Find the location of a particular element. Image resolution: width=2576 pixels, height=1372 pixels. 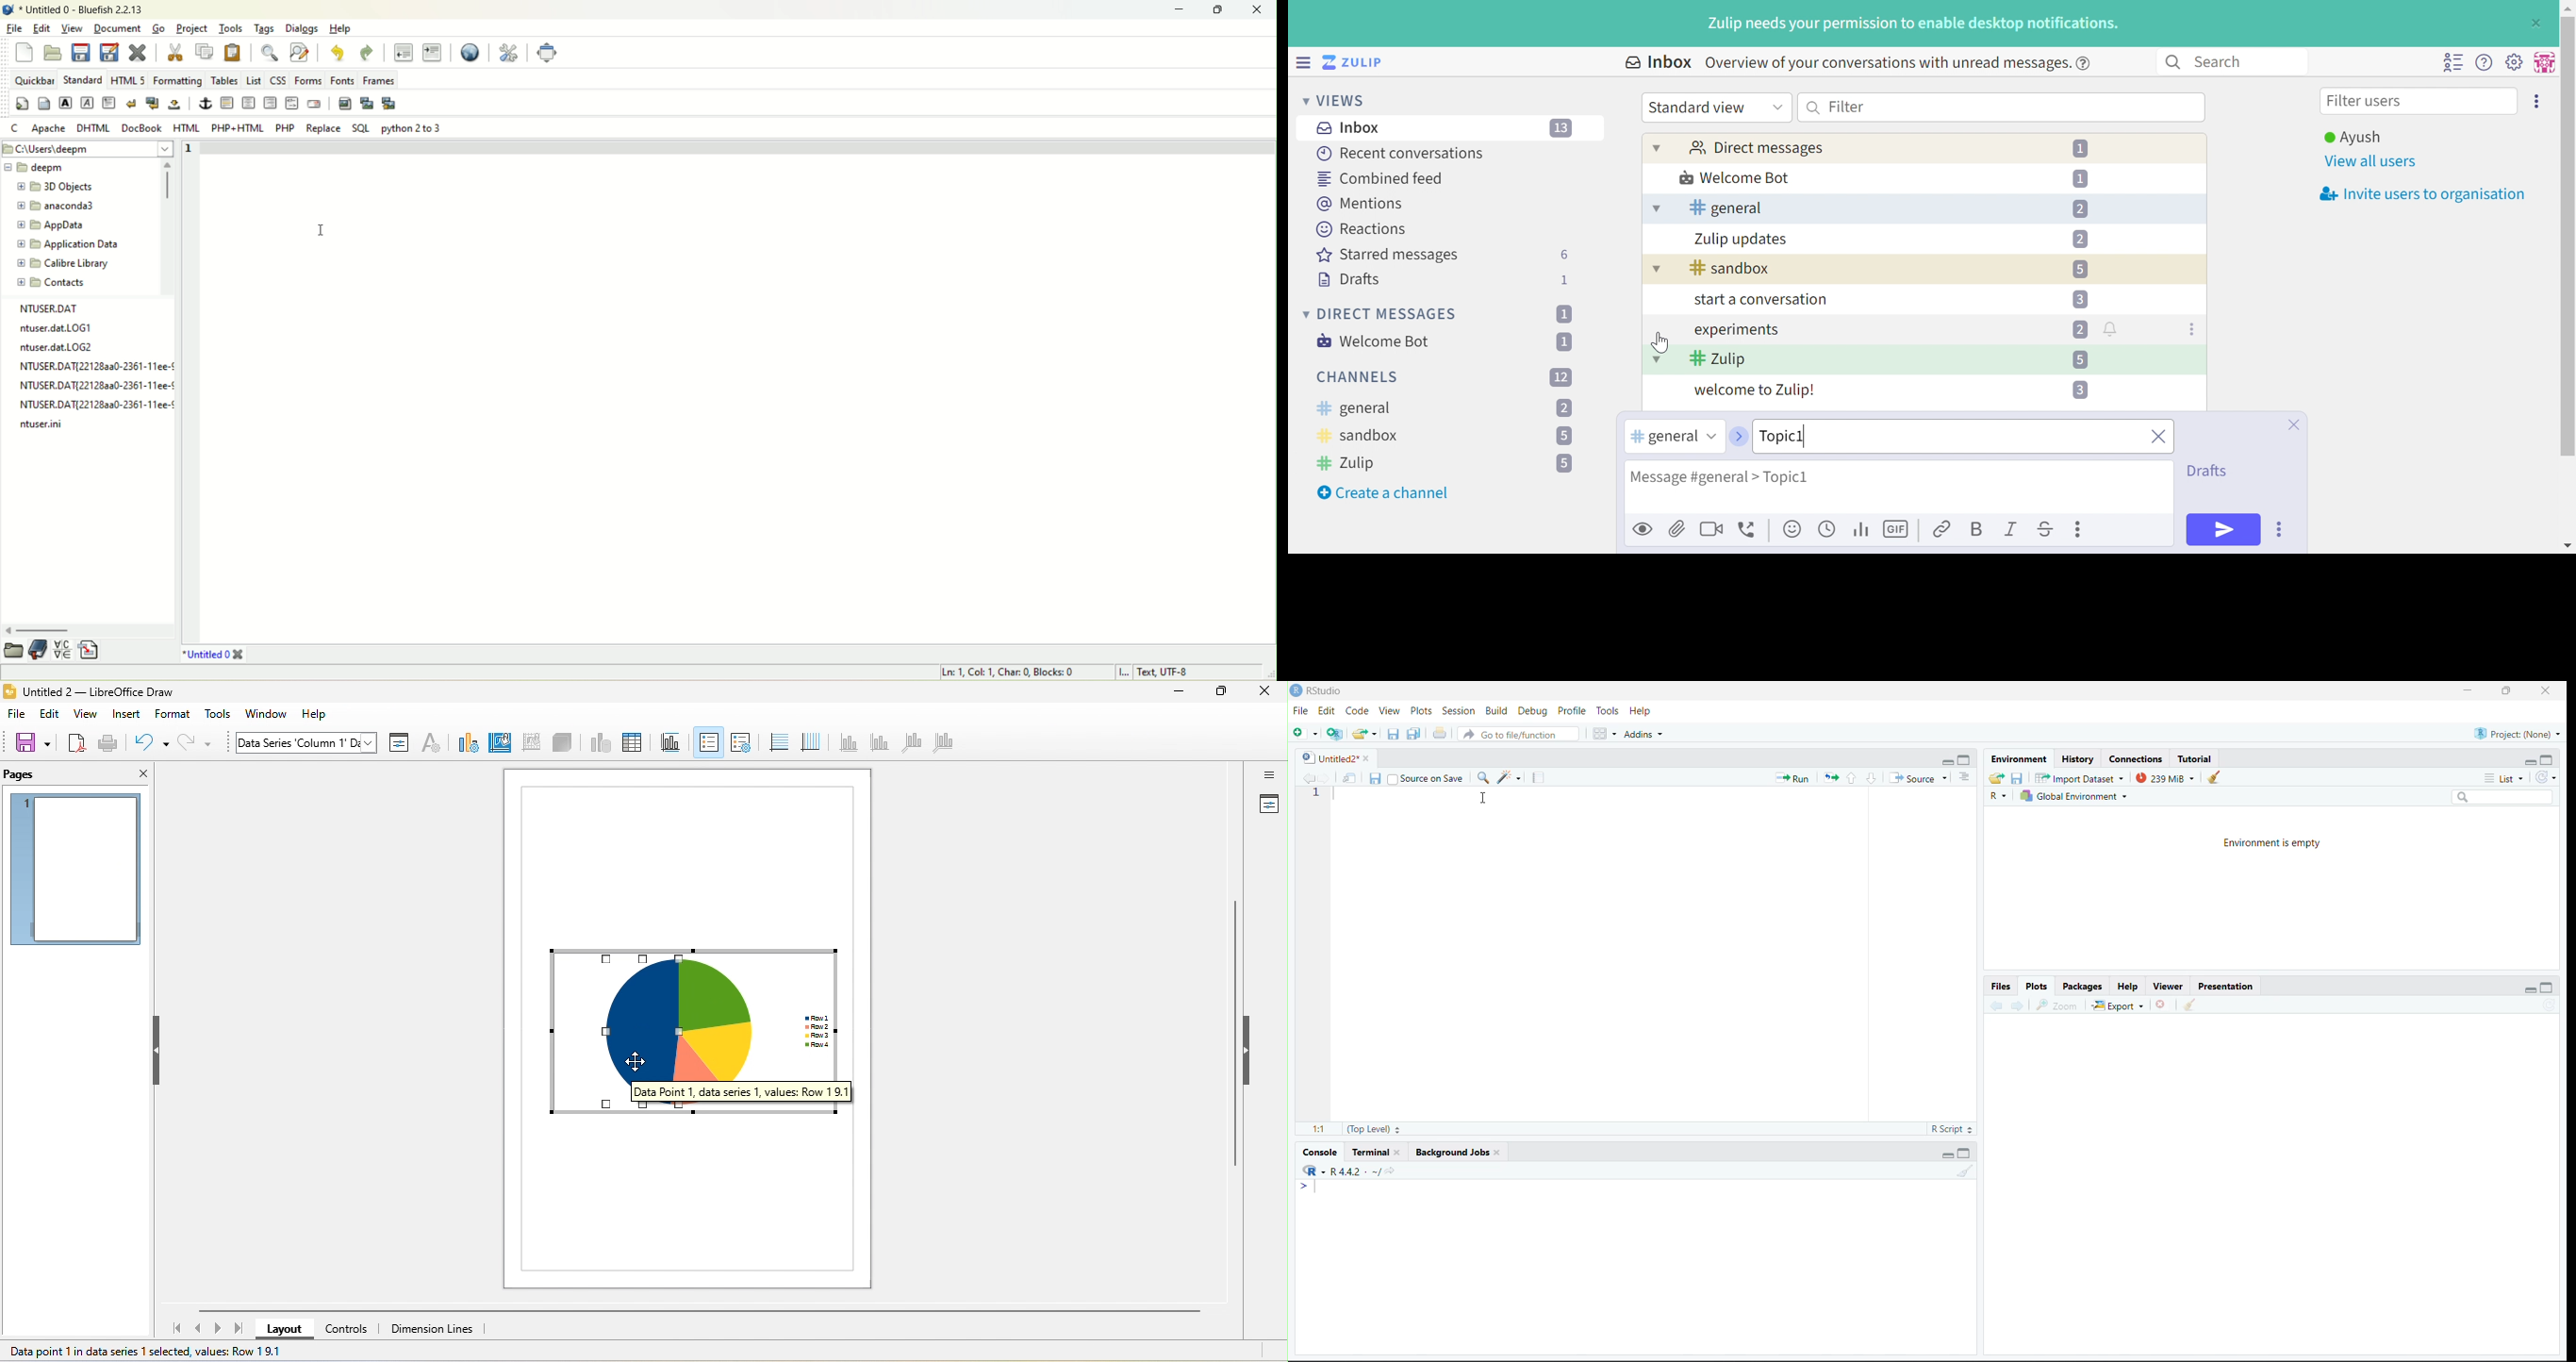

Minimize is located at coordinates (2530, 990).